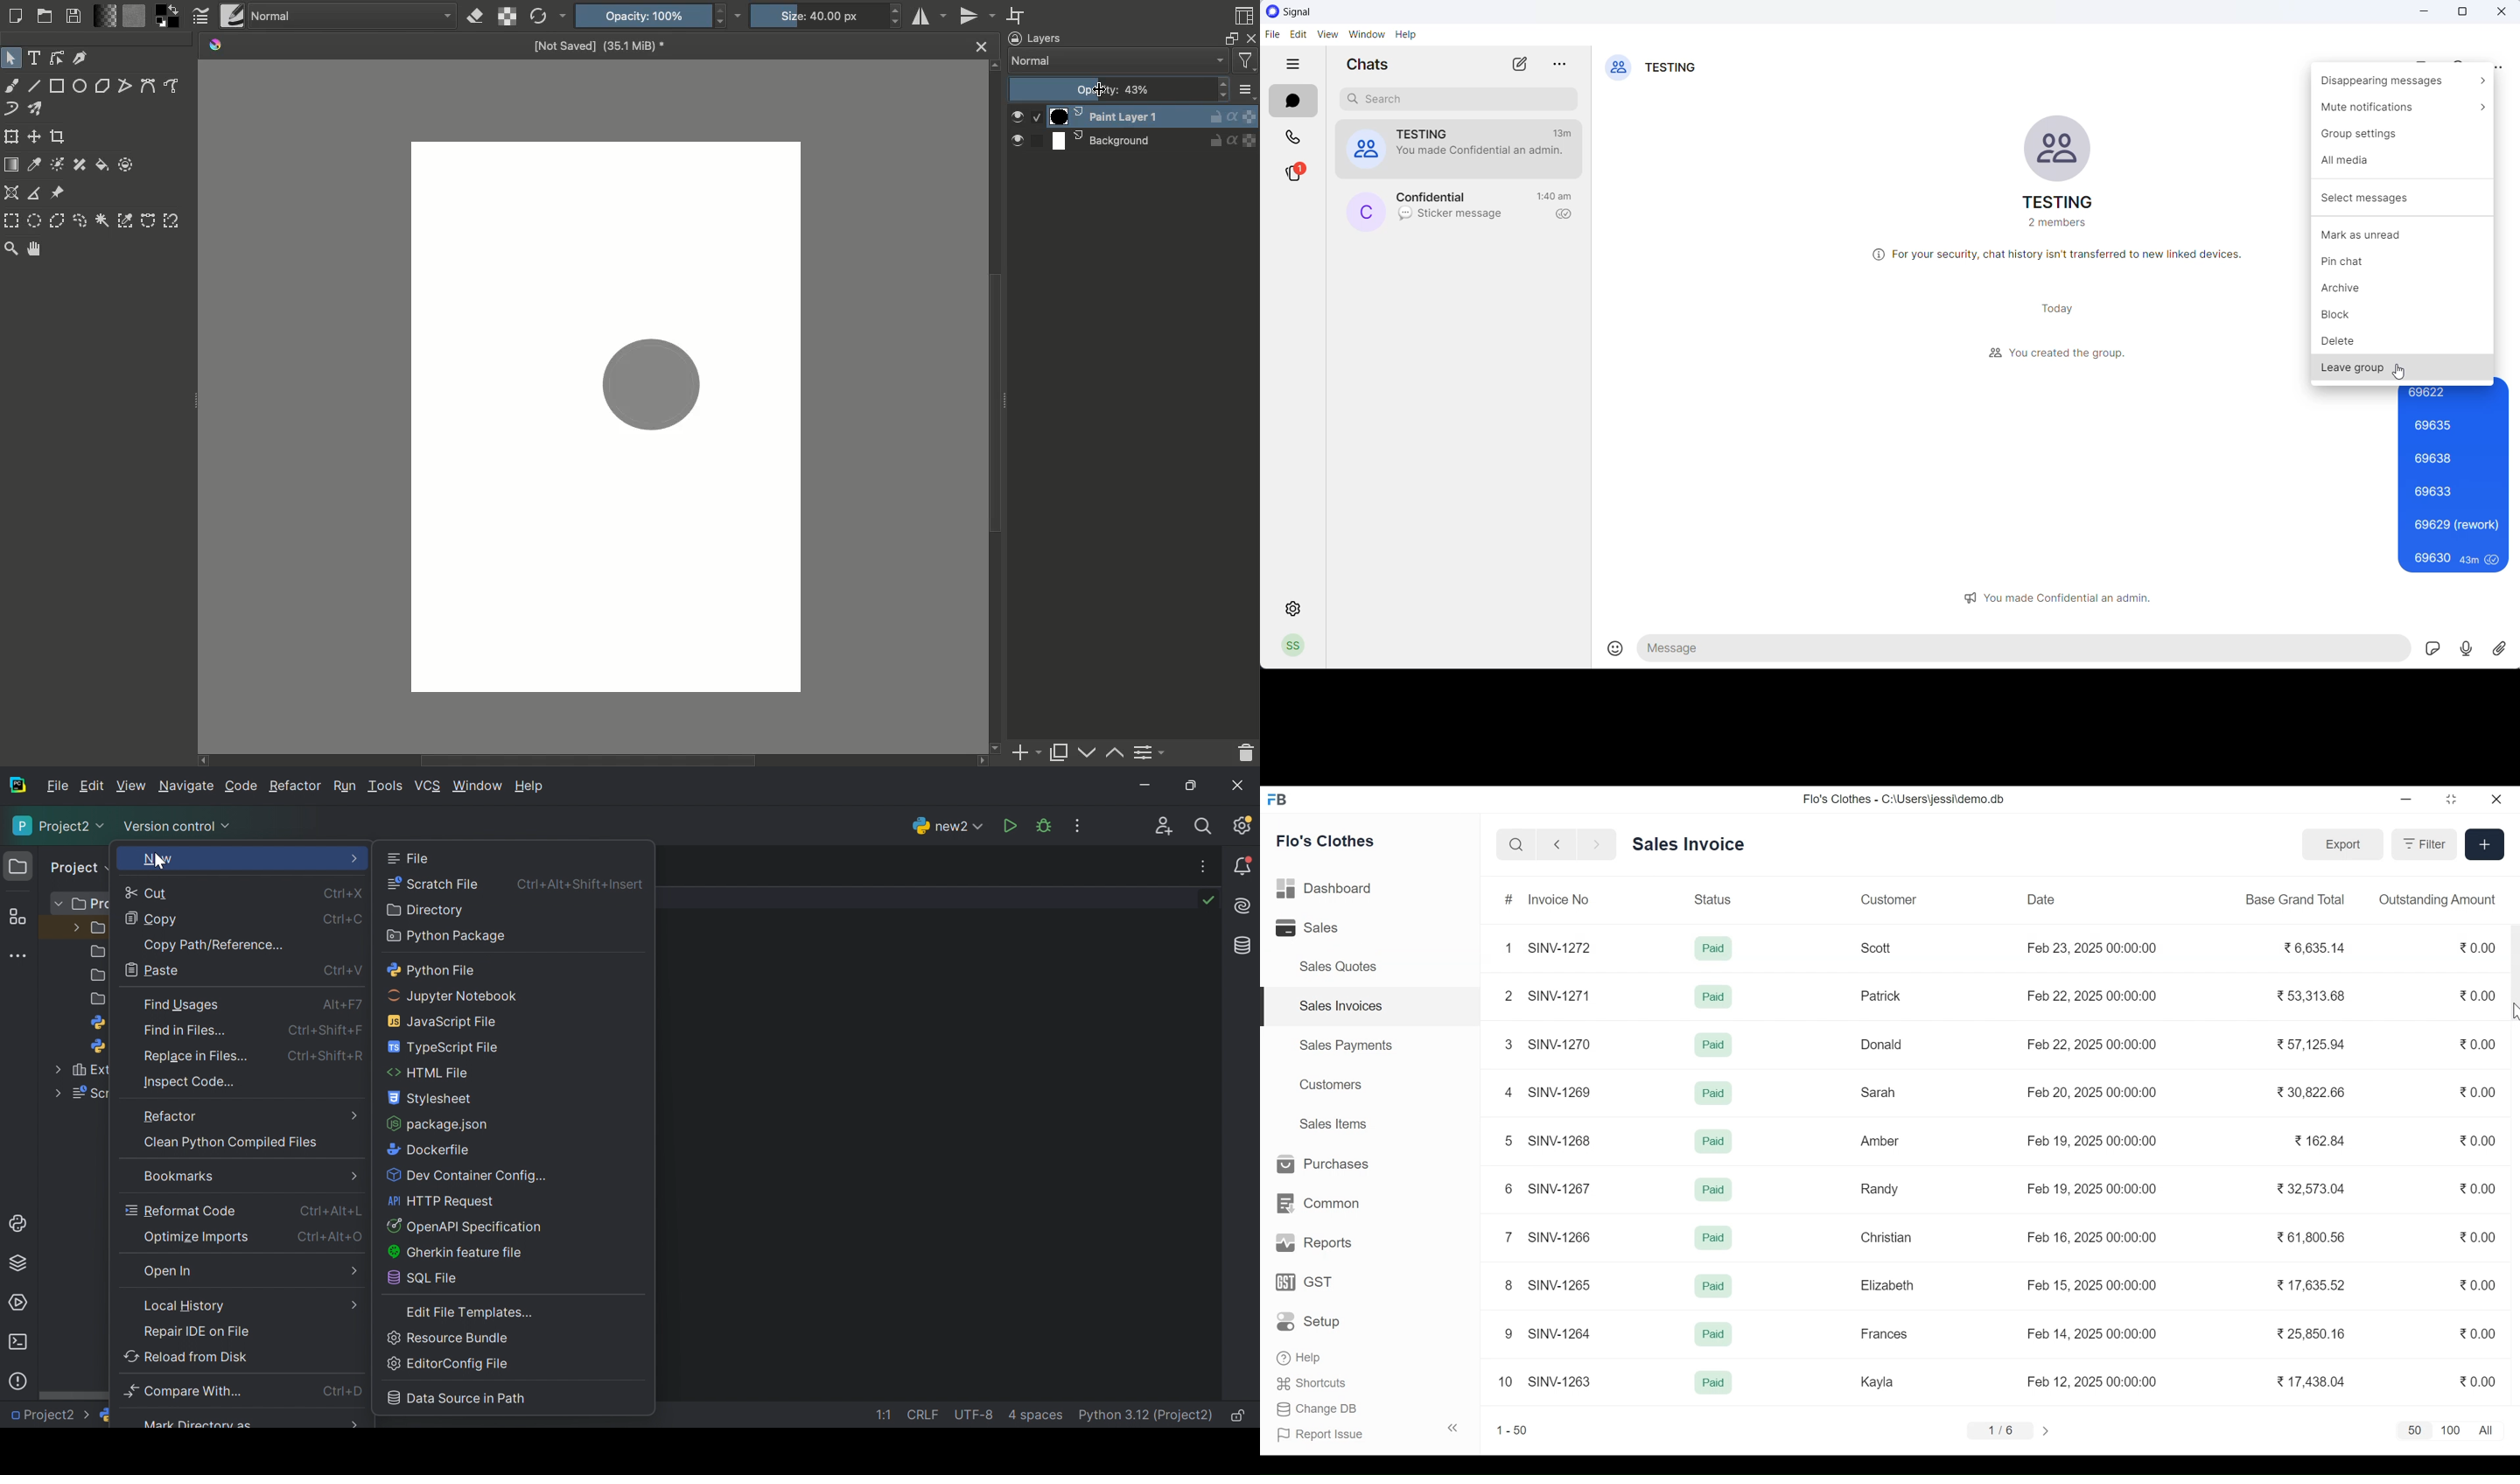  I want to click on 50, so click(2412, 1431).